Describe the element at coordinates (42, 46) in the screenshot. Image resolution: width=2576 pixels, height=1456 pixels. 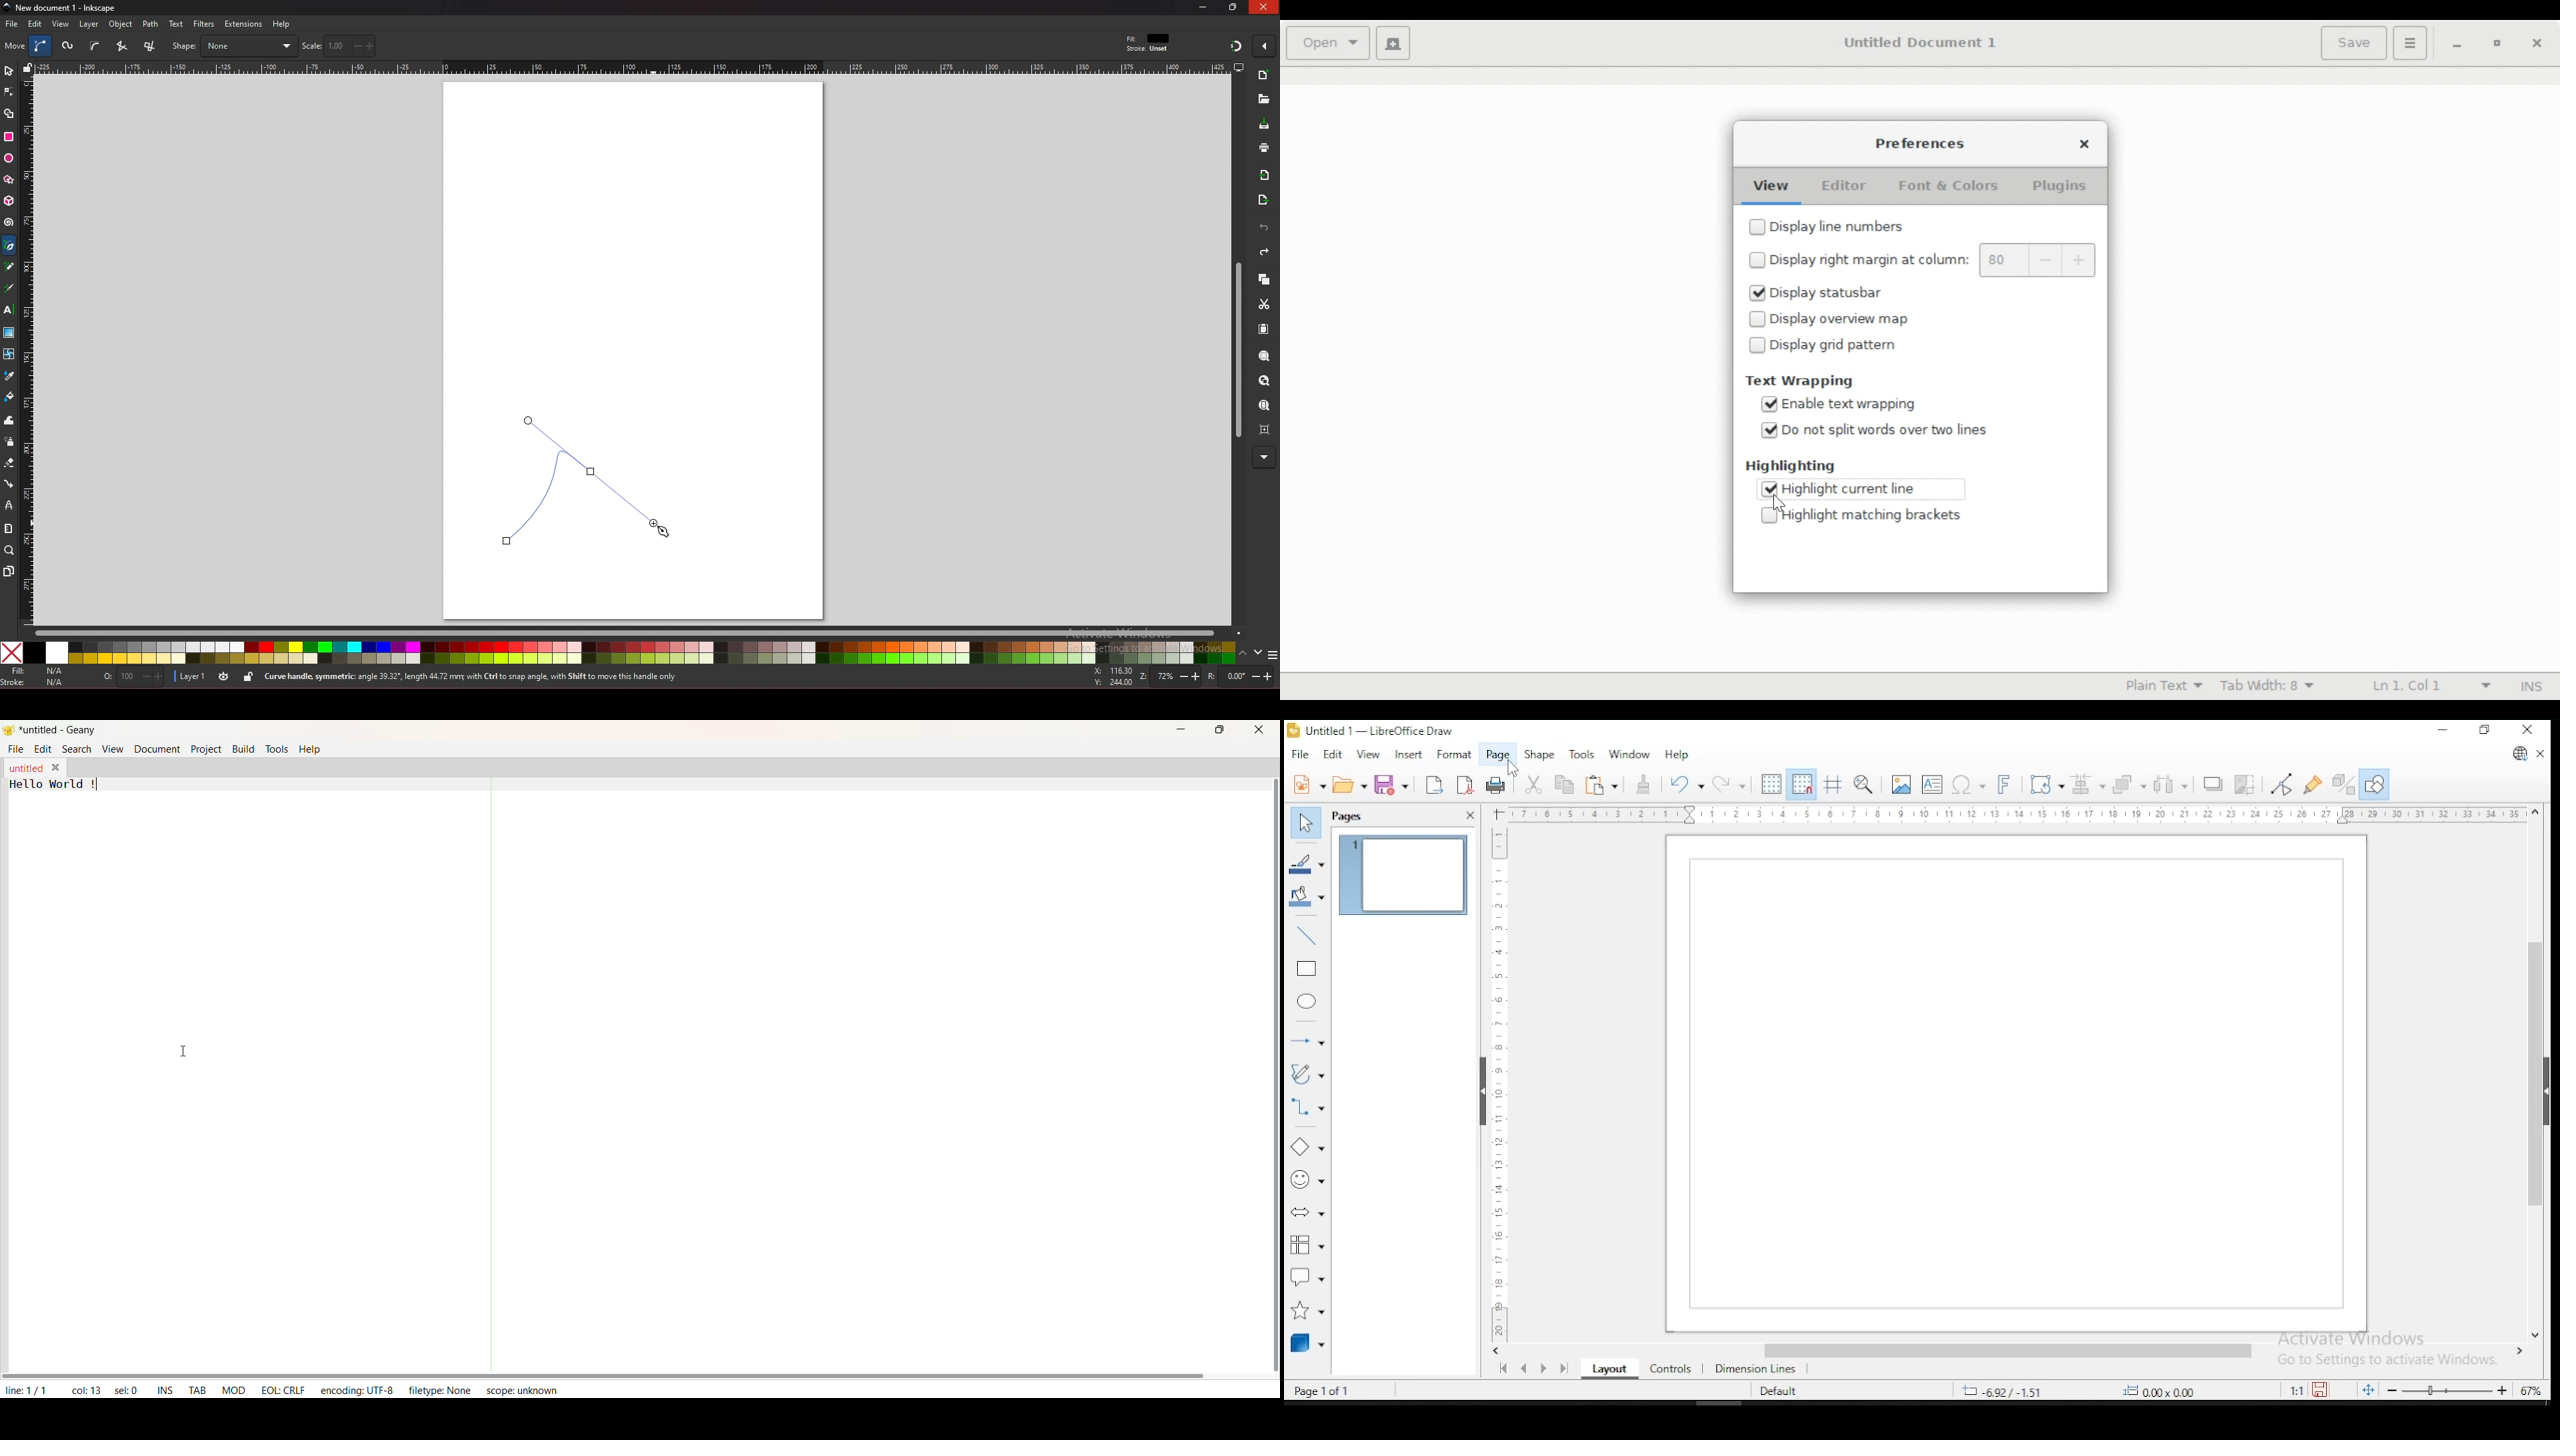
I see `bezier curve` at that location.